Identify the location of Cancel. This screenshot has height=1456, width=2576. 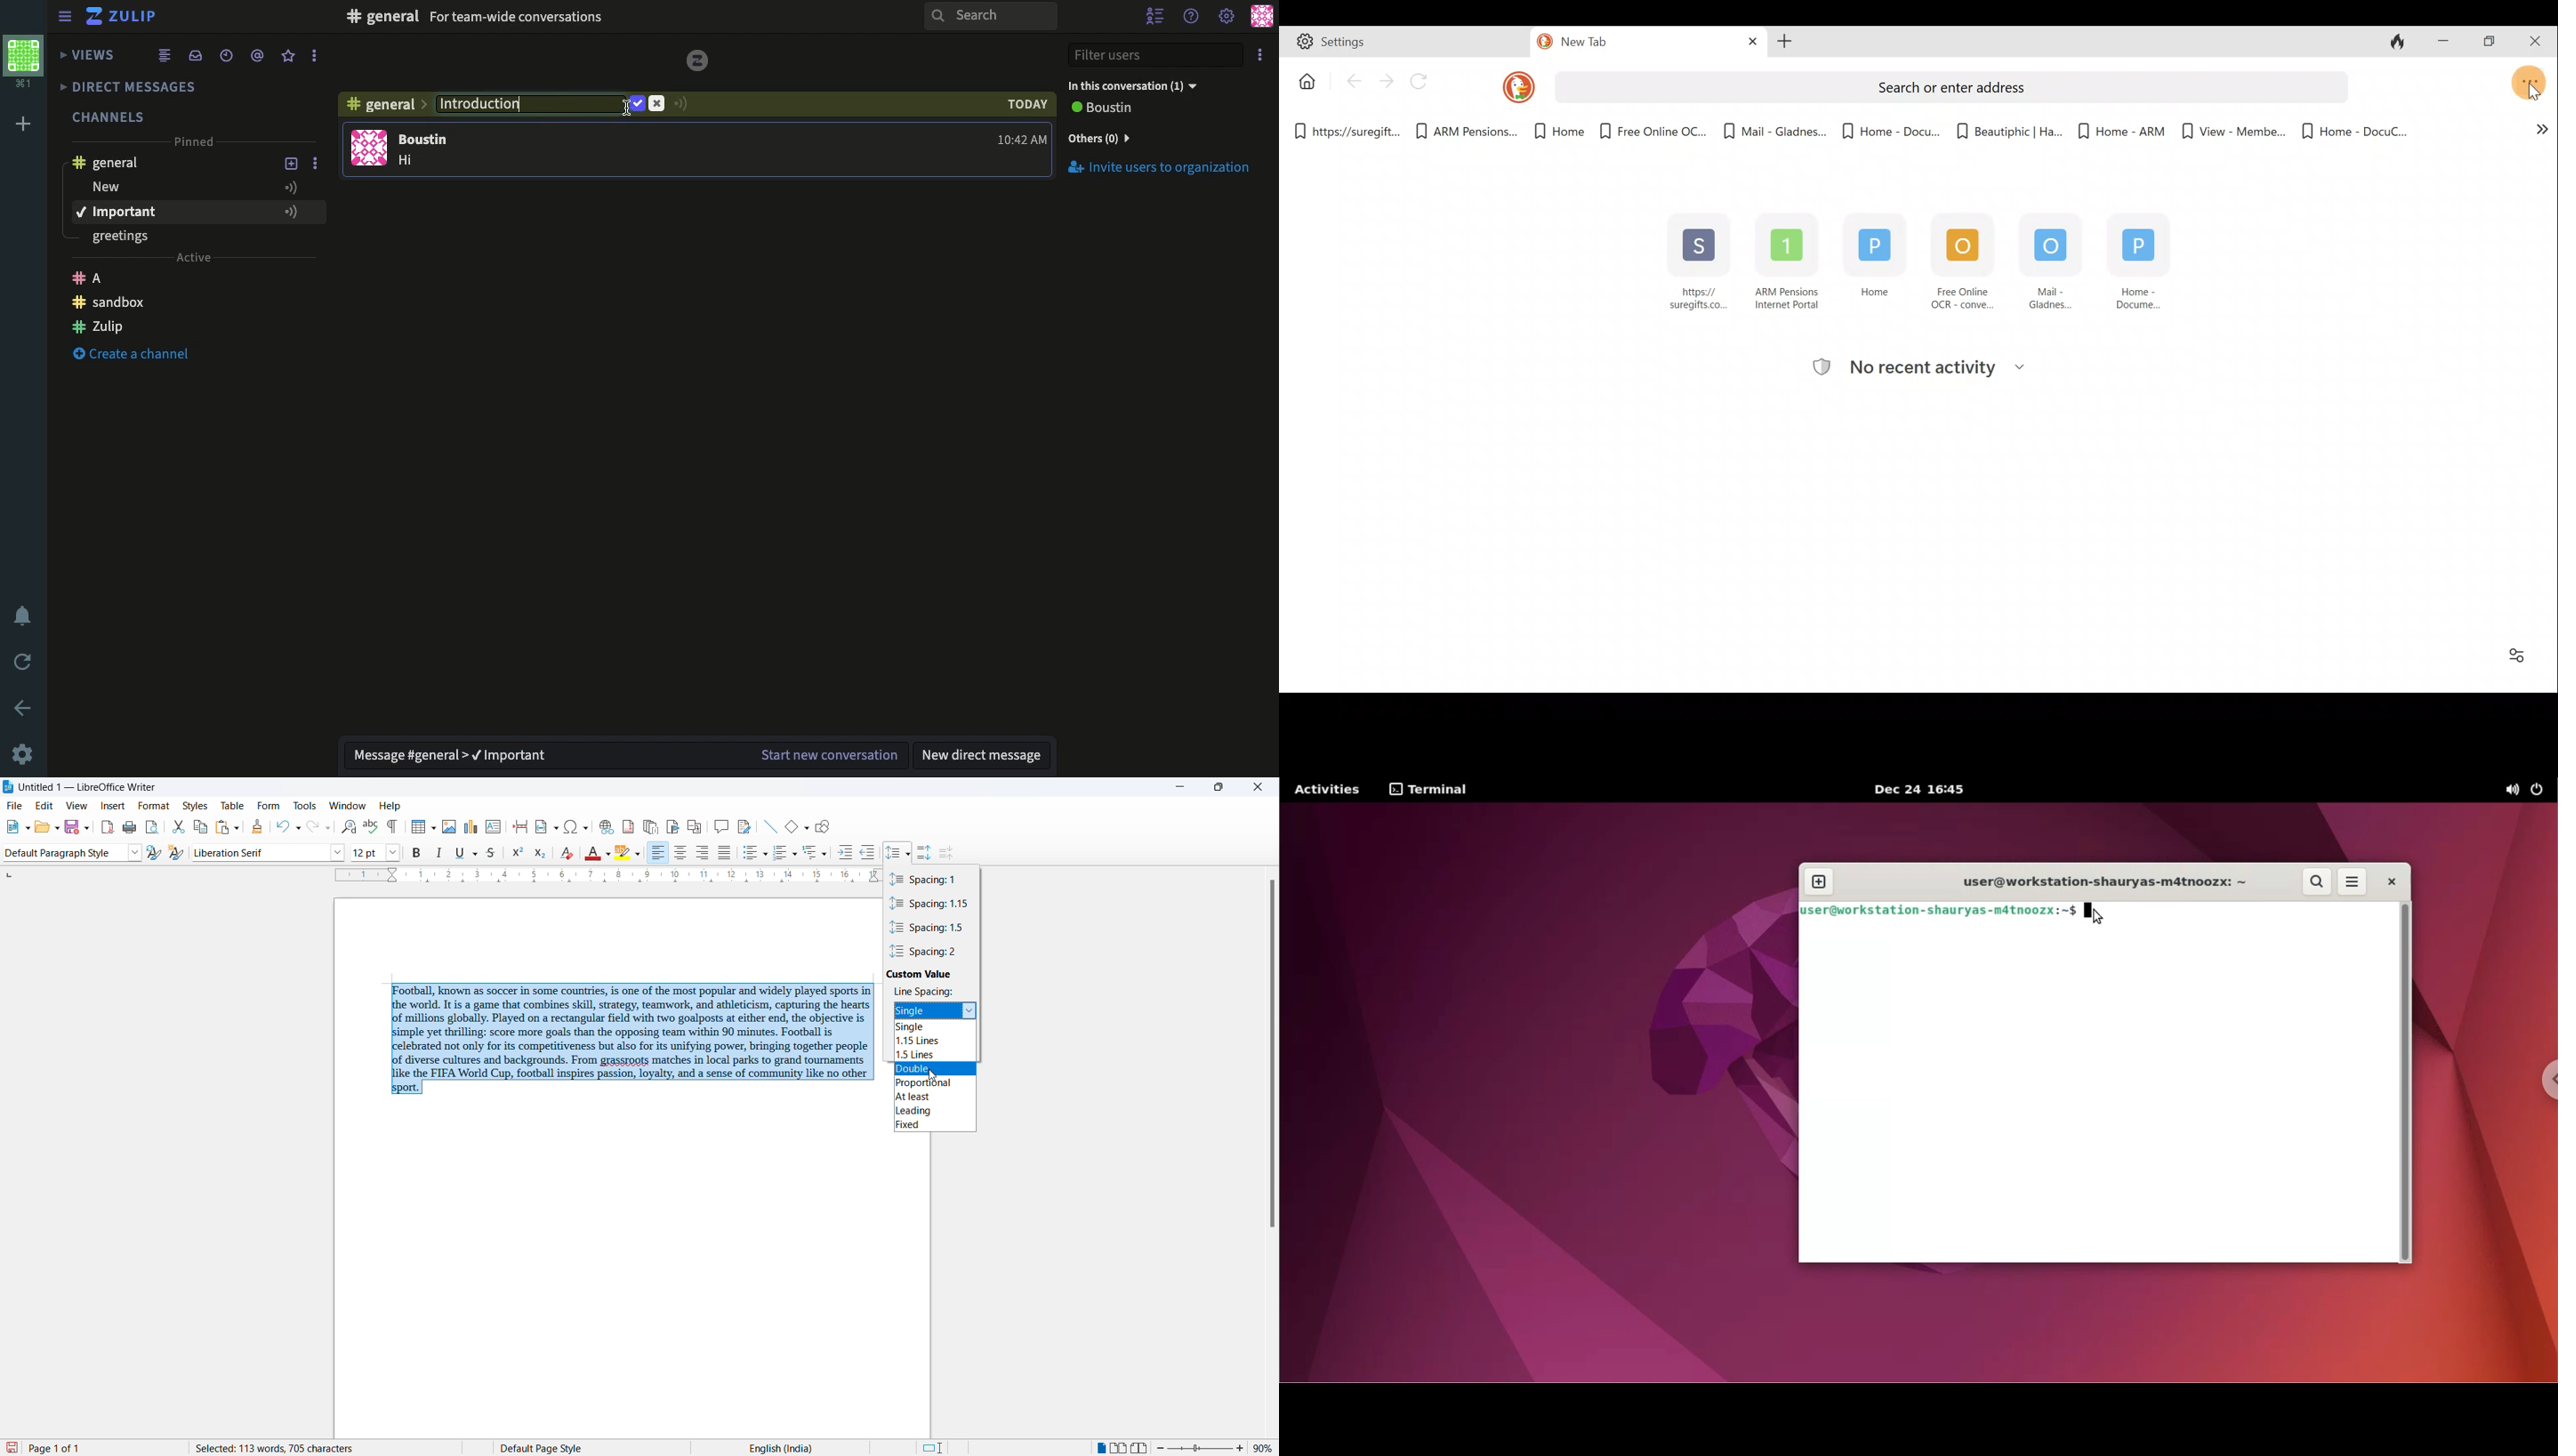
(658, 104).